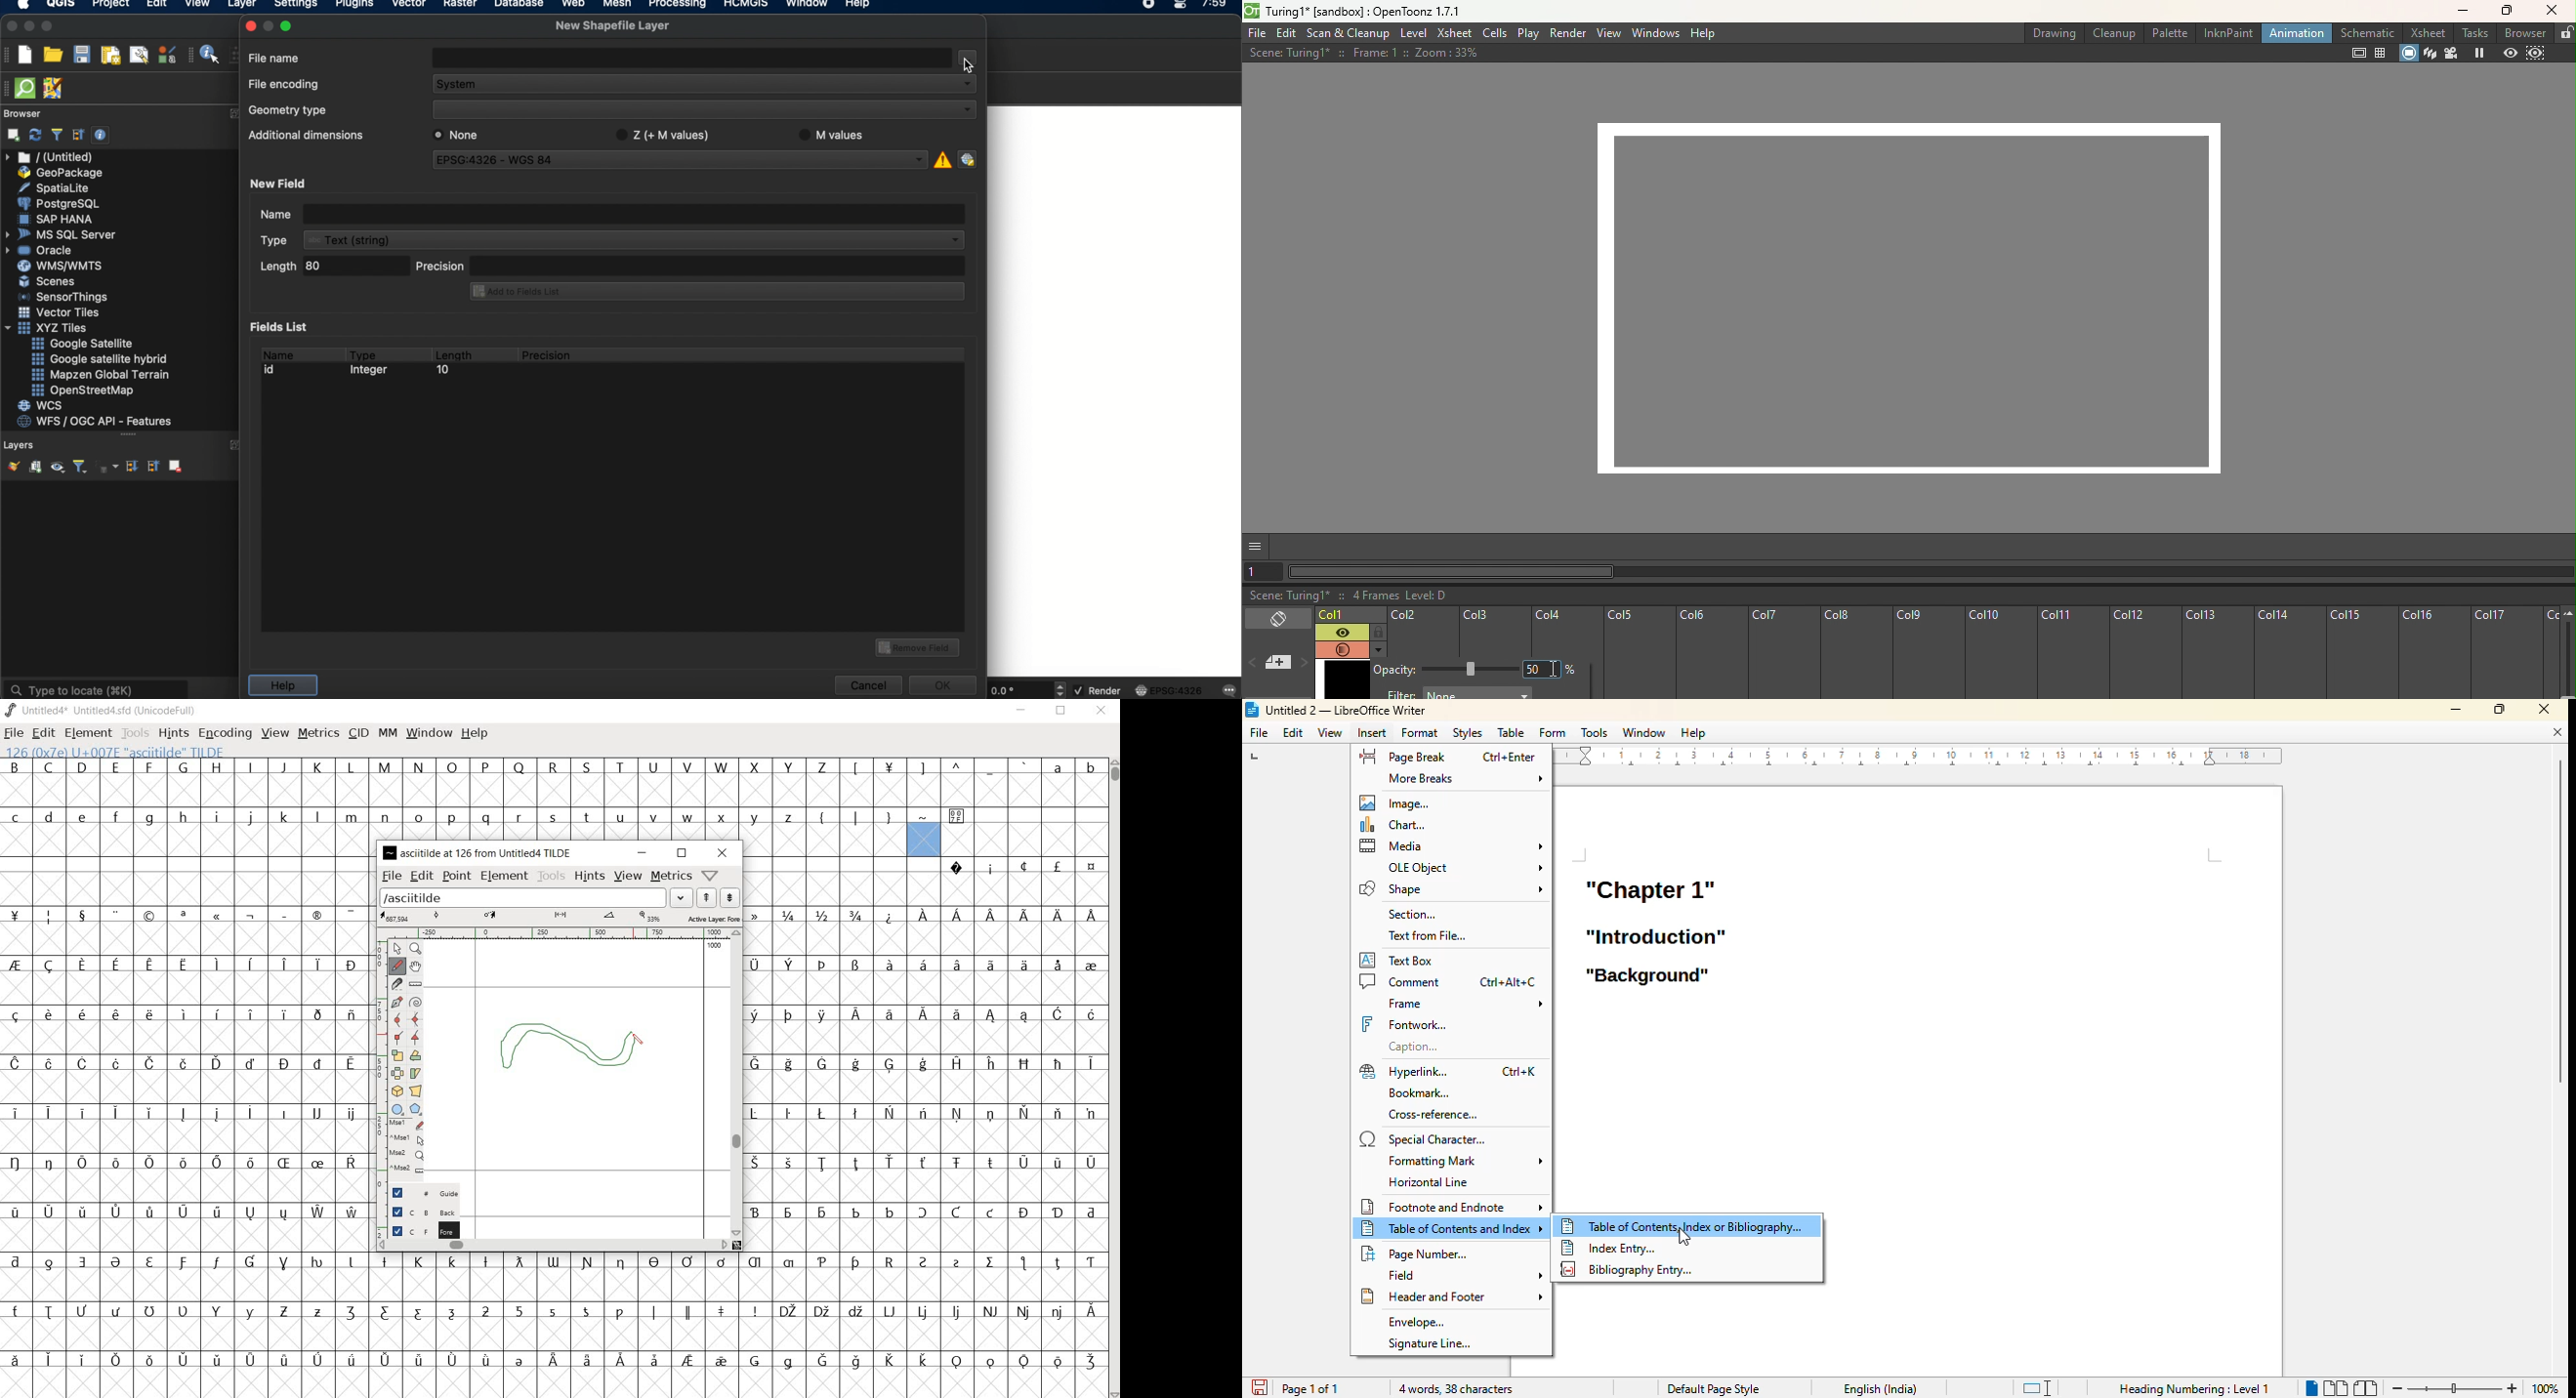  Describe the element at coordinates (2396, 1389) in the screenshot. I see `zoom out` at that location.